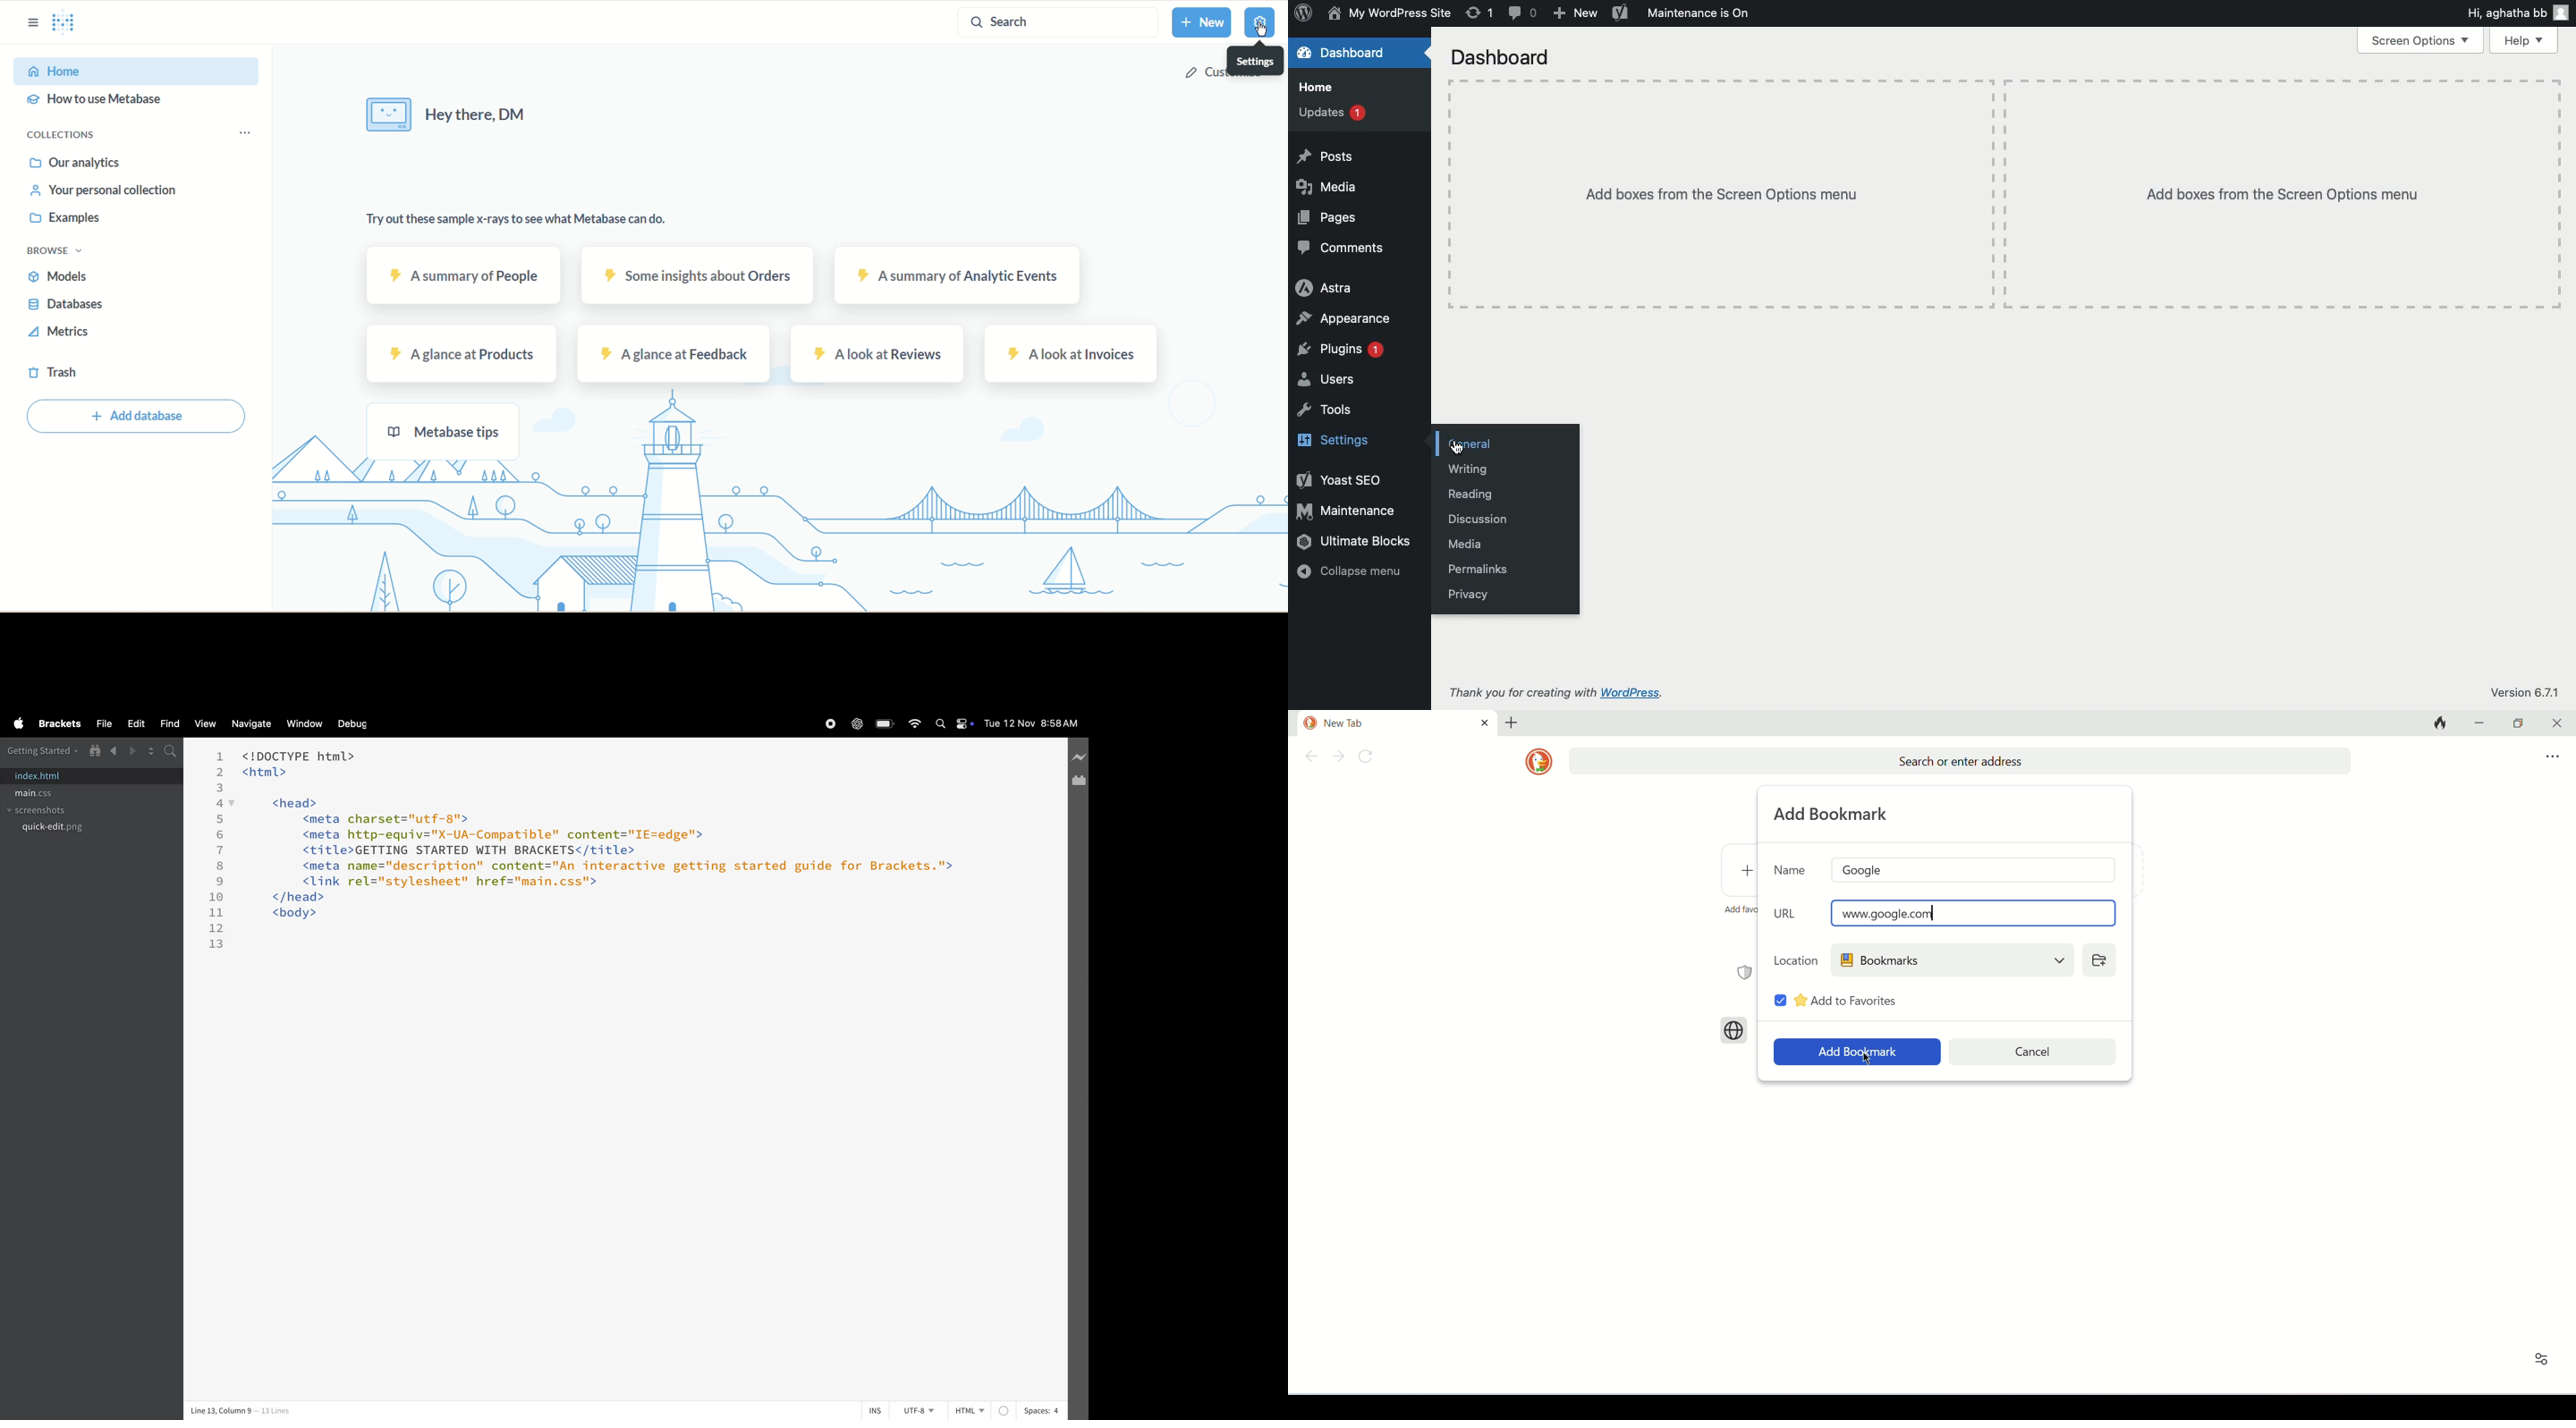 The image size is (2576, 1428). I want to click on New, so click(1573, 13).